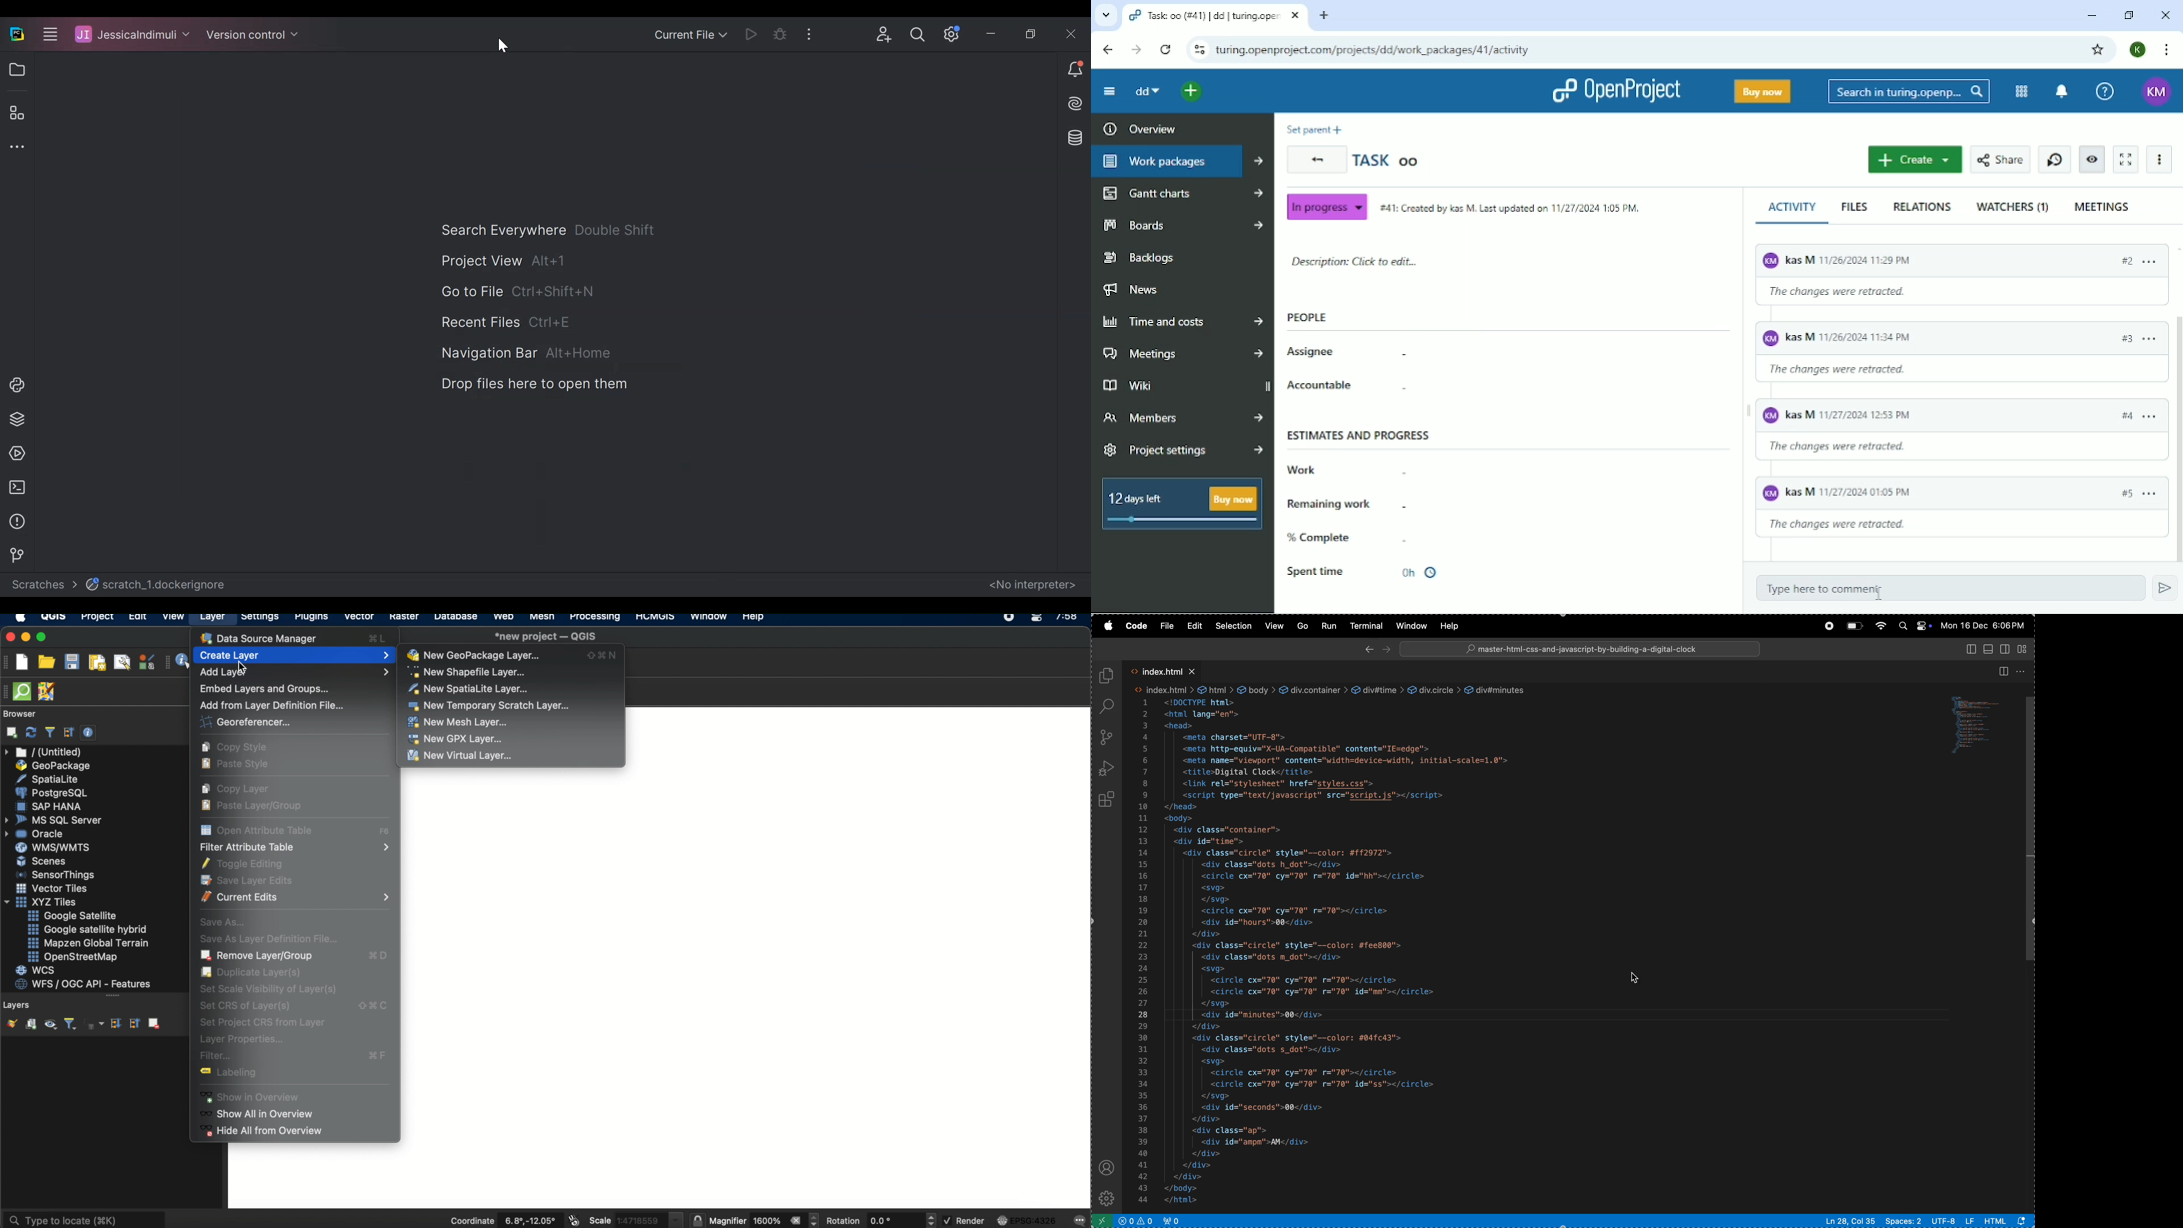 The width and height of the screenshot is (2184, 1232). Describe the element at coordinates (31, 733) in the screenshot. I see `refresh` at that location.